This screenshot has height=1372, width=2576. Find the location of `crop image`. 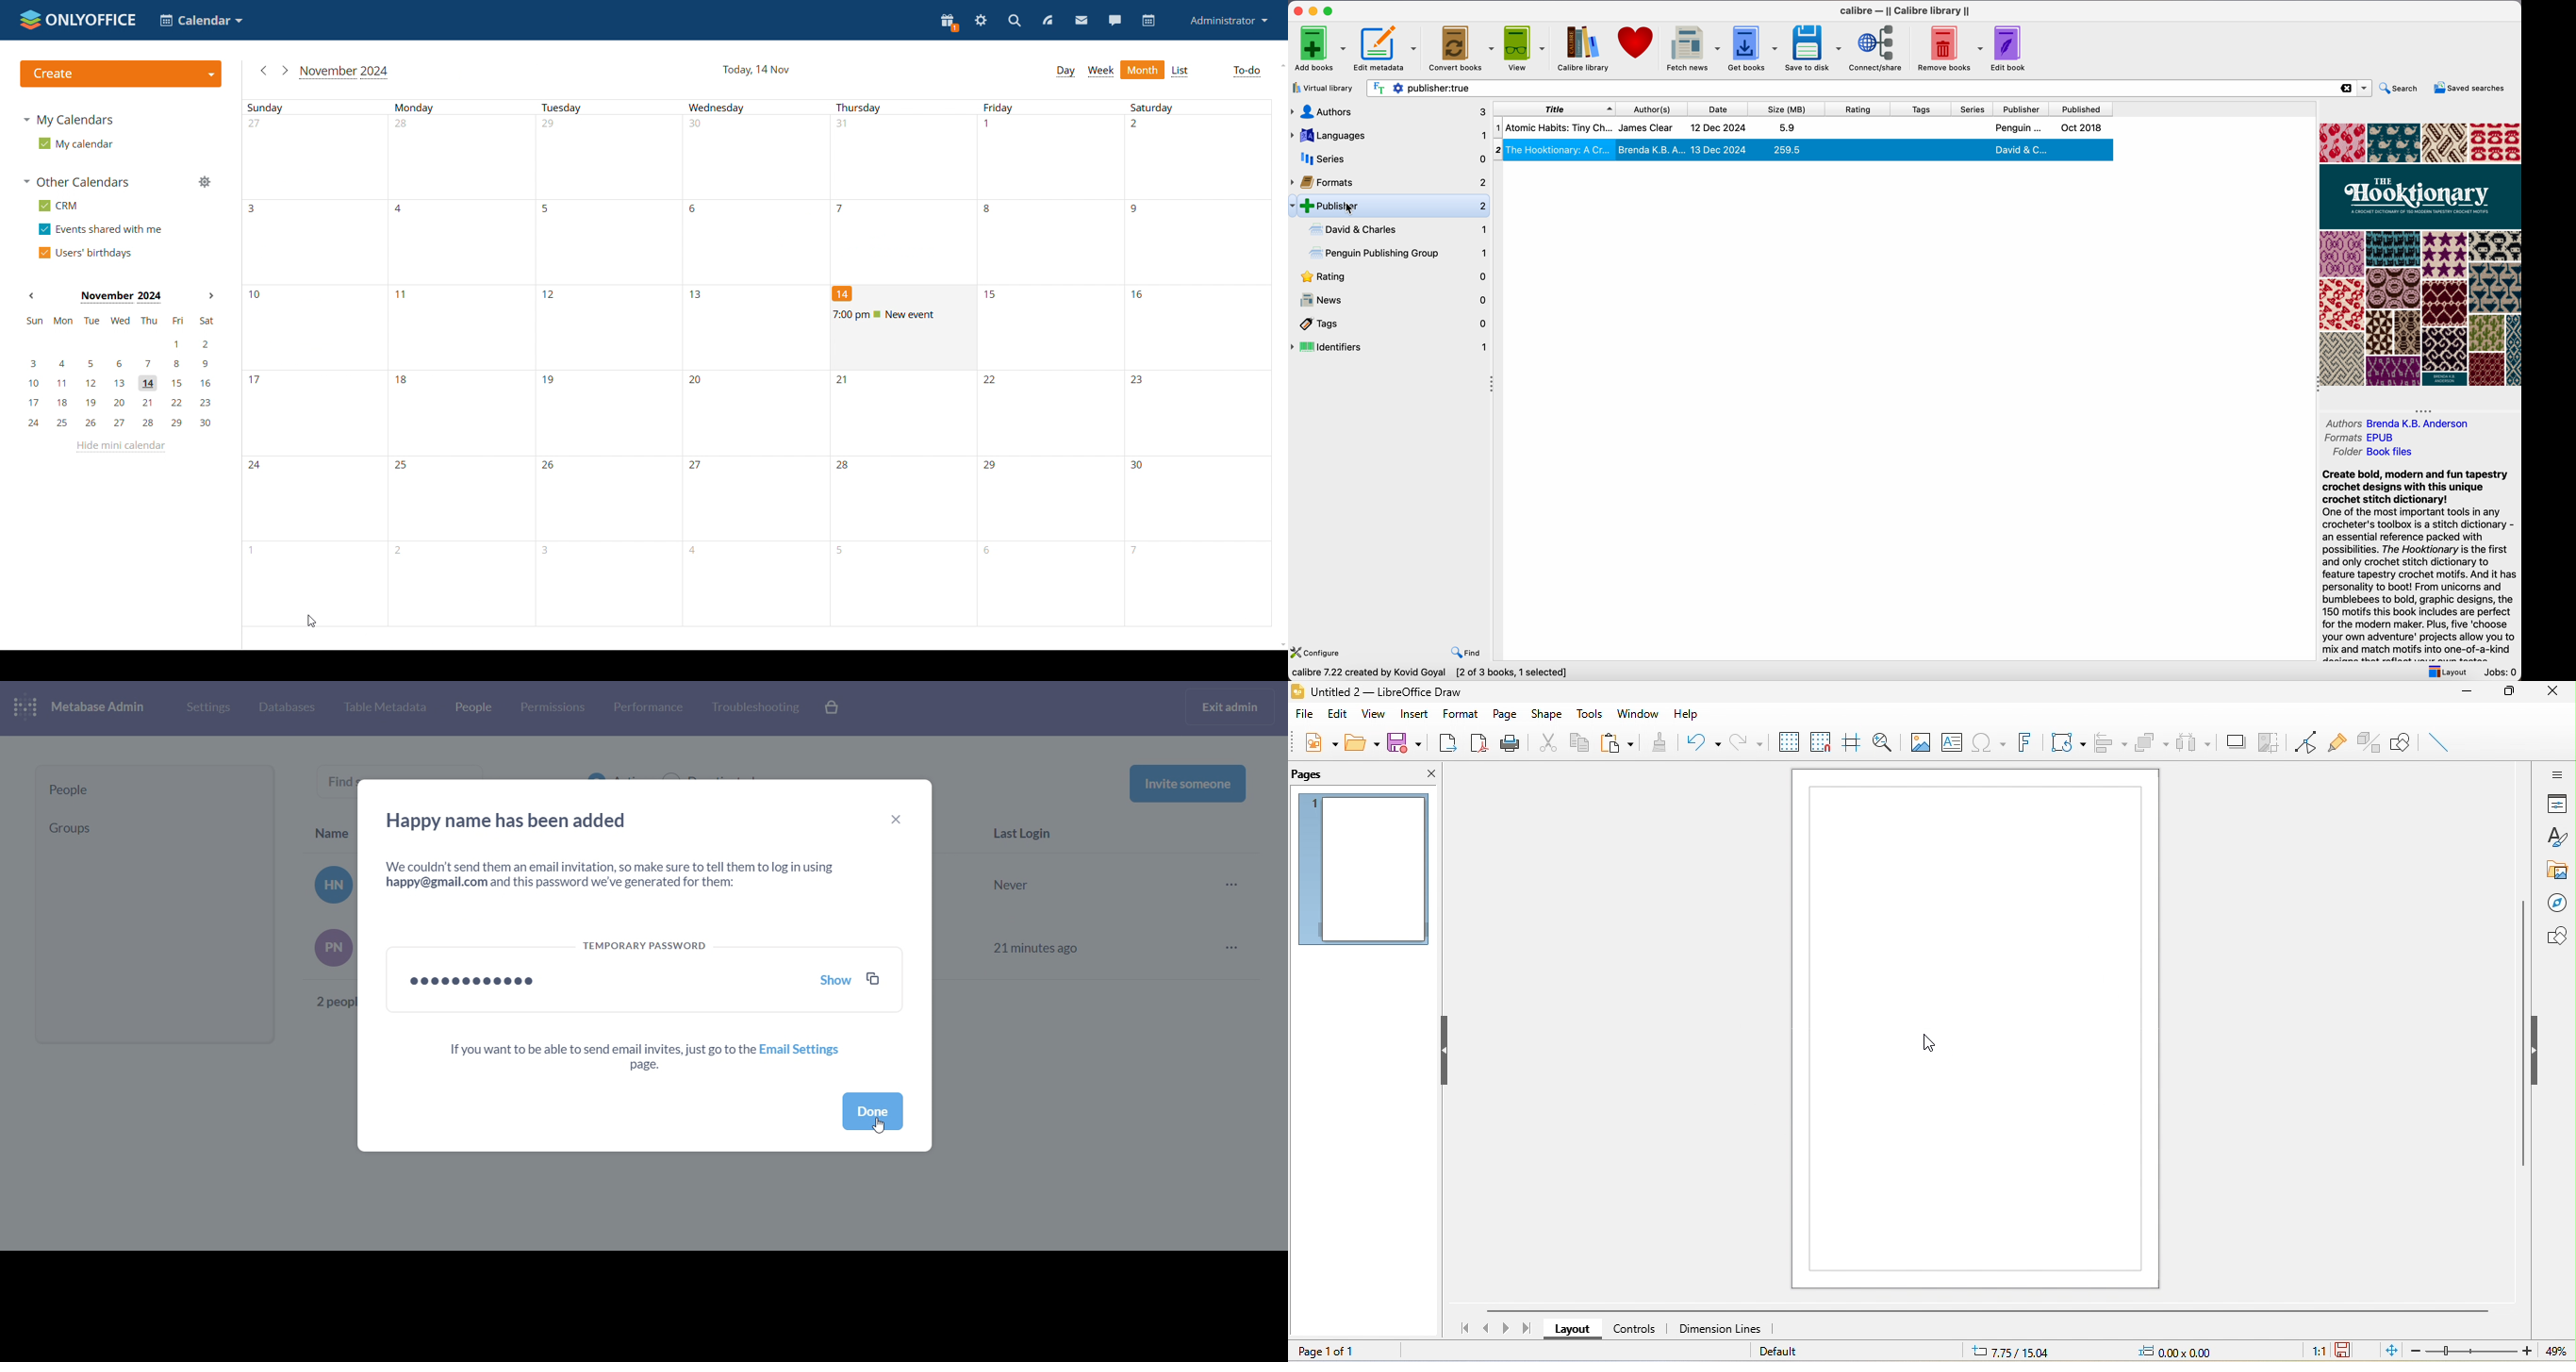

crop image is located at coordinates (2270, 740).